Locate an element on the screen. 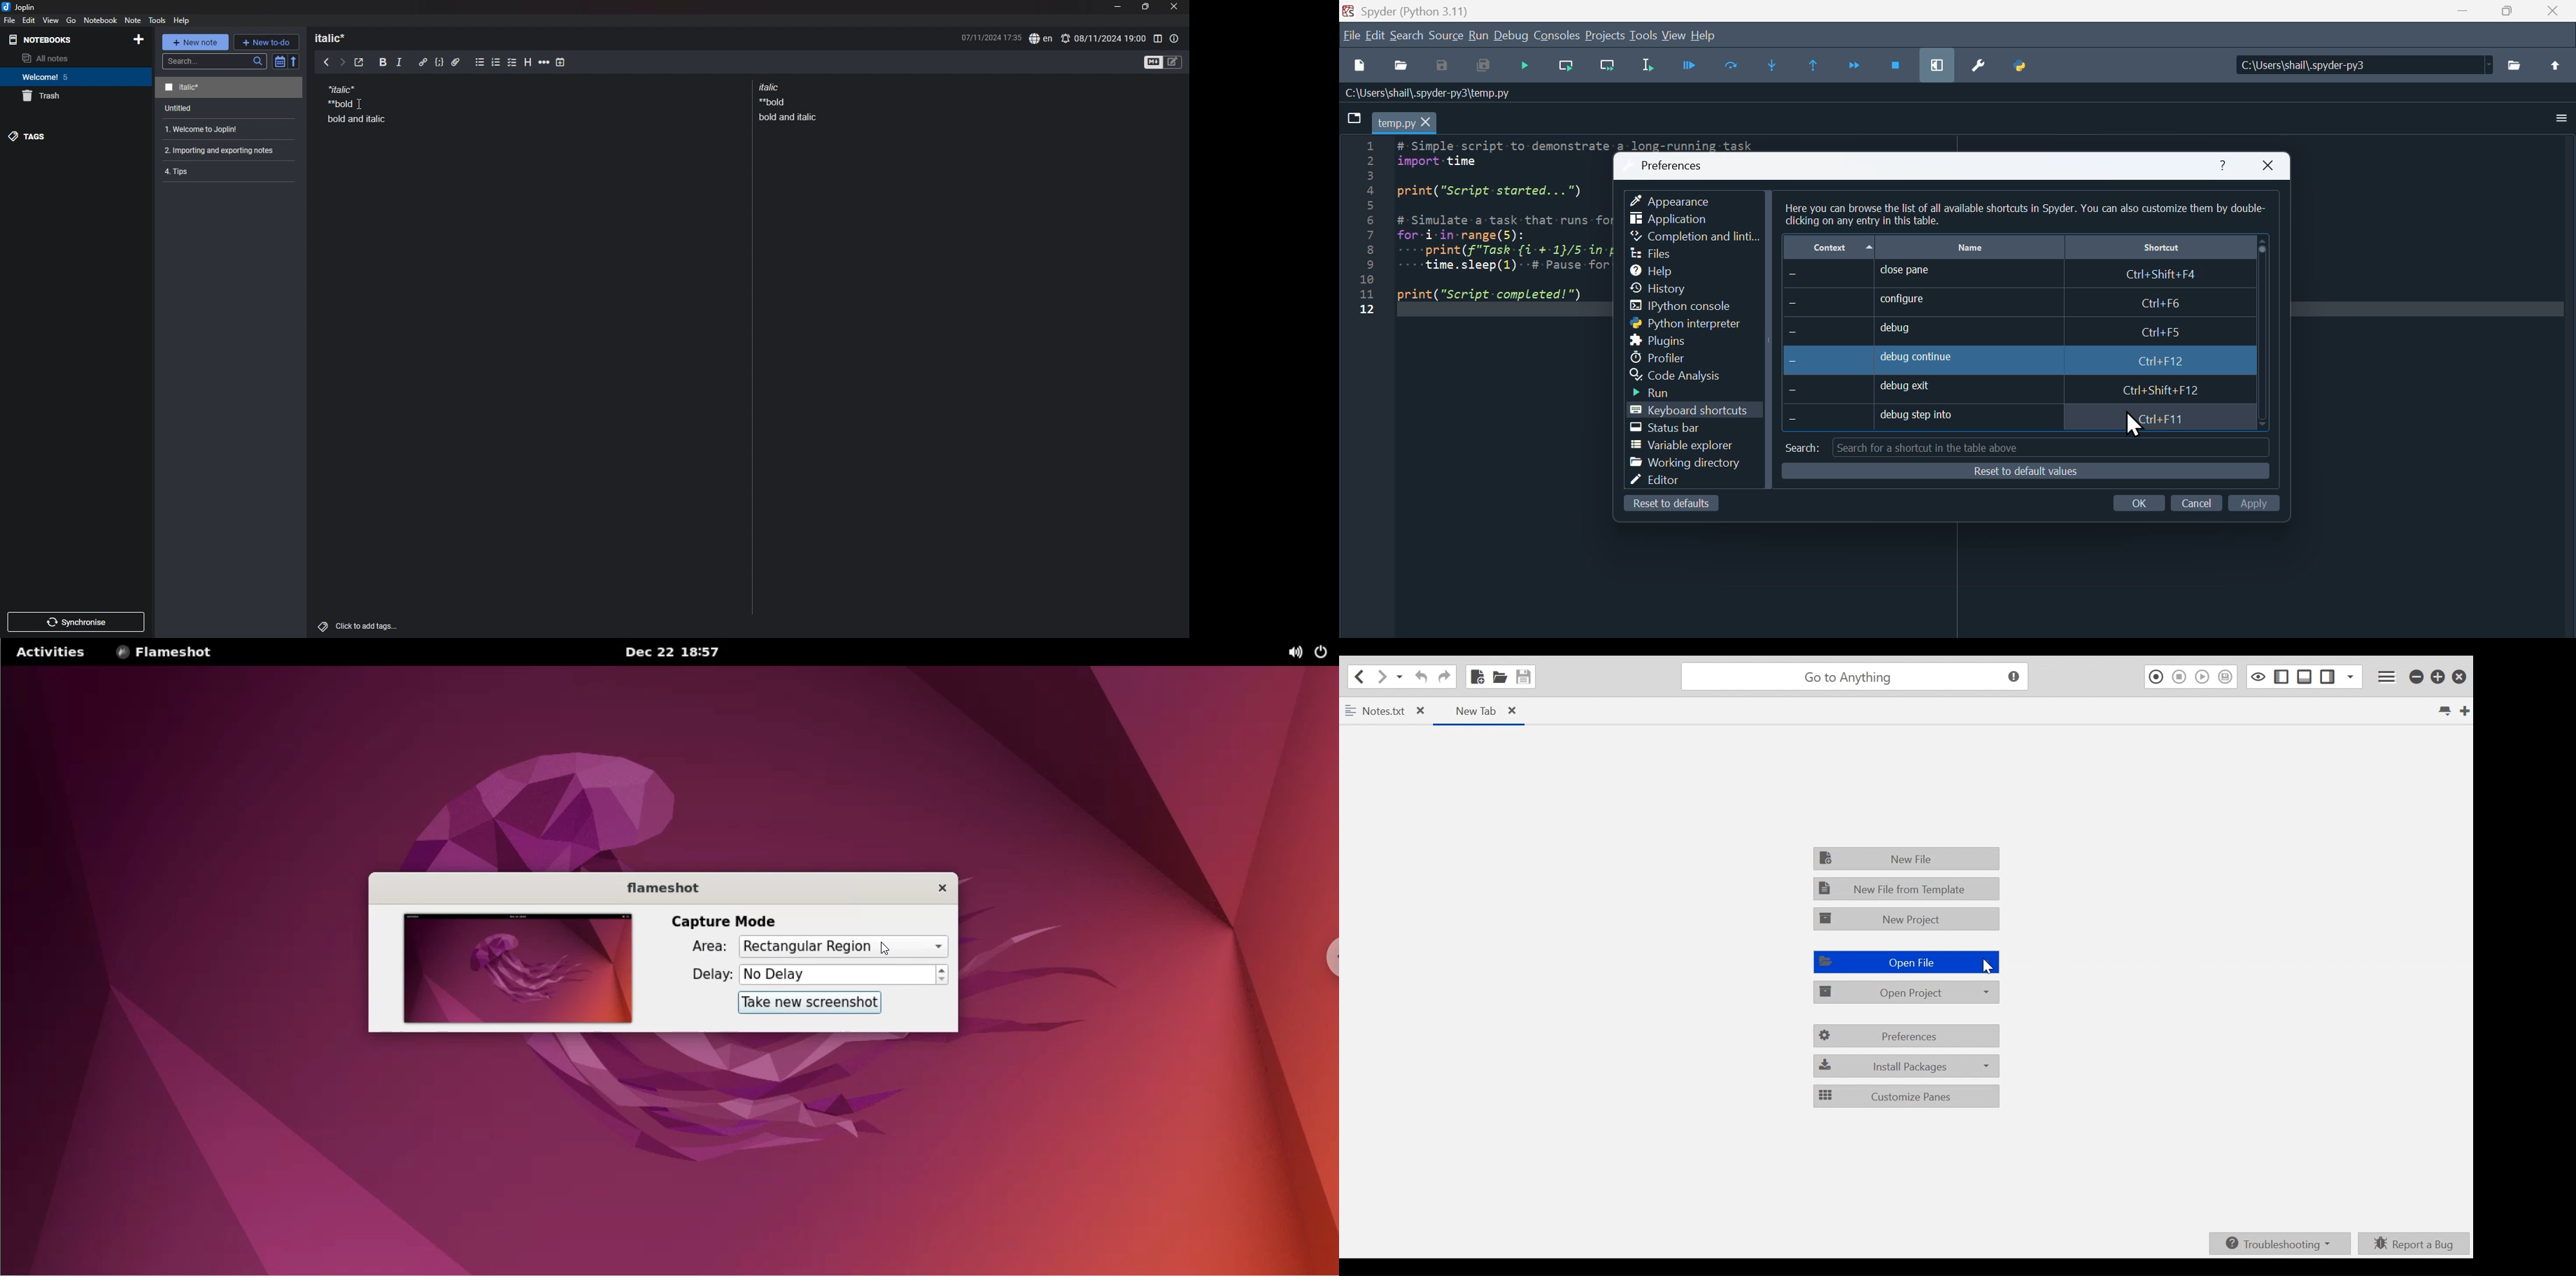 Image resolution: width=2576 pixels, height=1288 pixels. New File is located at coordinates (1907, 858).